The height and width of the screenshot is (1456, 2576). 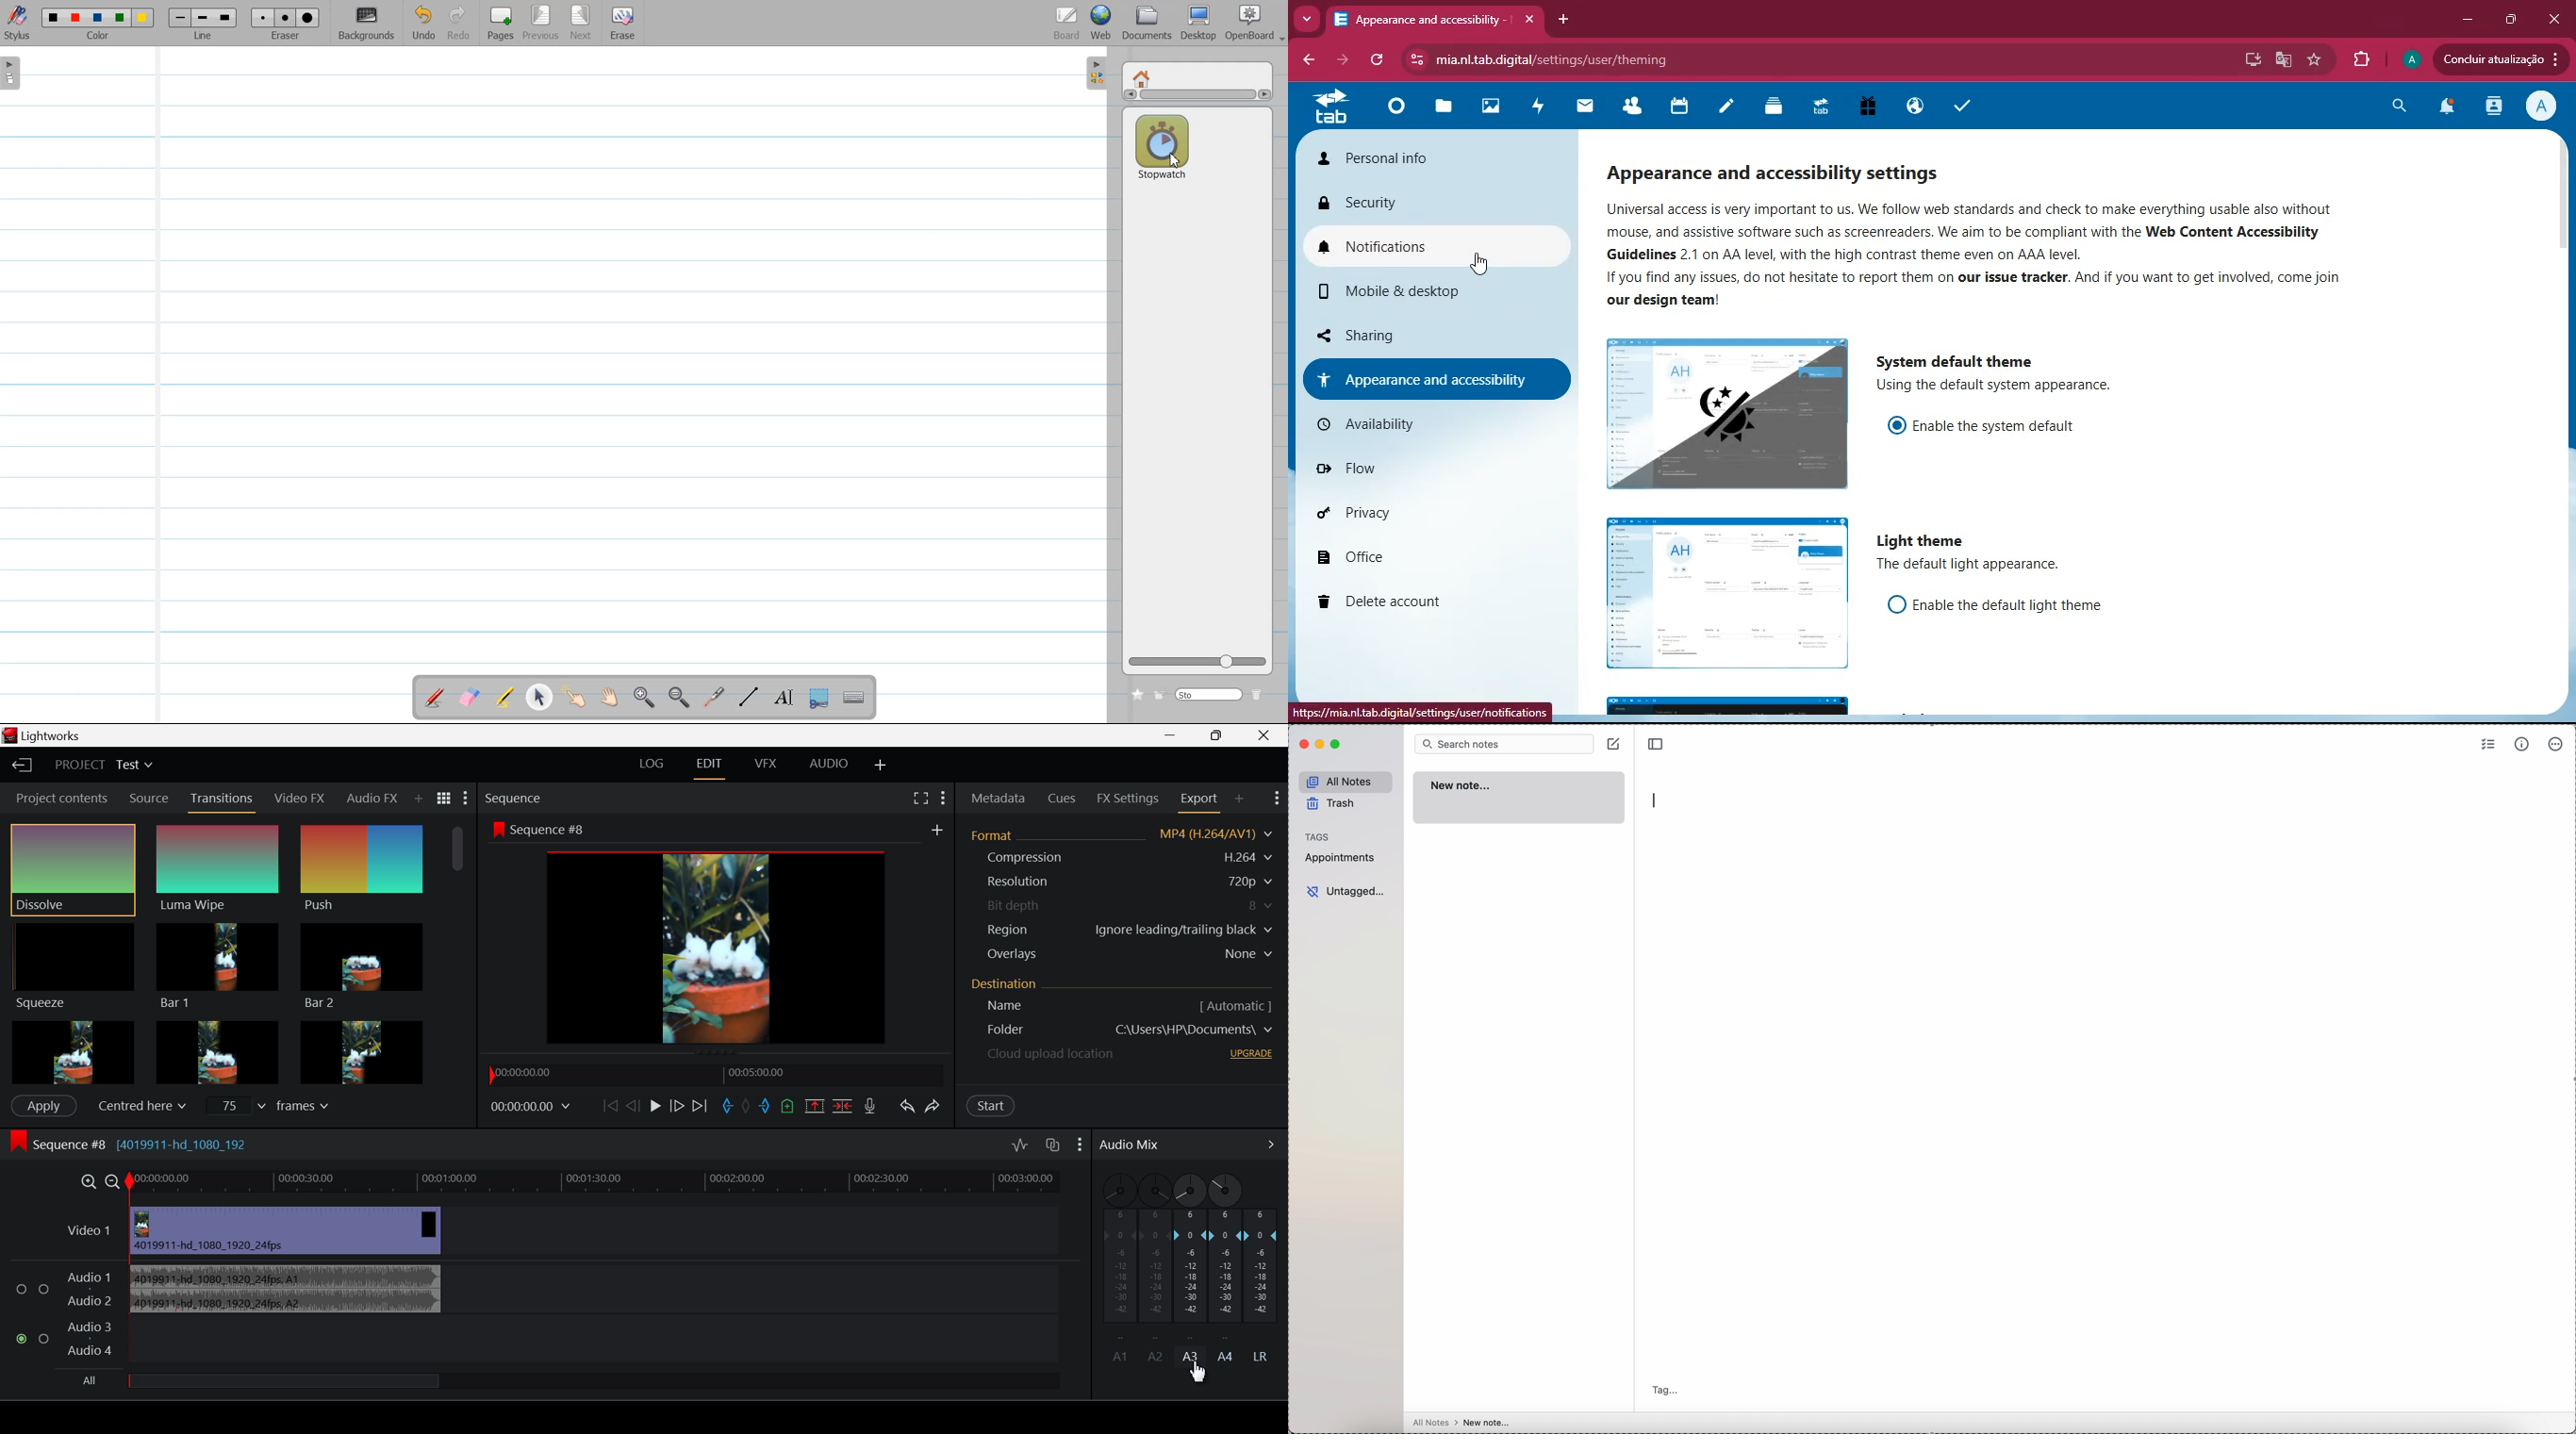 What do you see at coordinates (1191, 1356) in the screenshot?
I see `Cursor on A3 to Disable` at bounding box center [1191, 1356].